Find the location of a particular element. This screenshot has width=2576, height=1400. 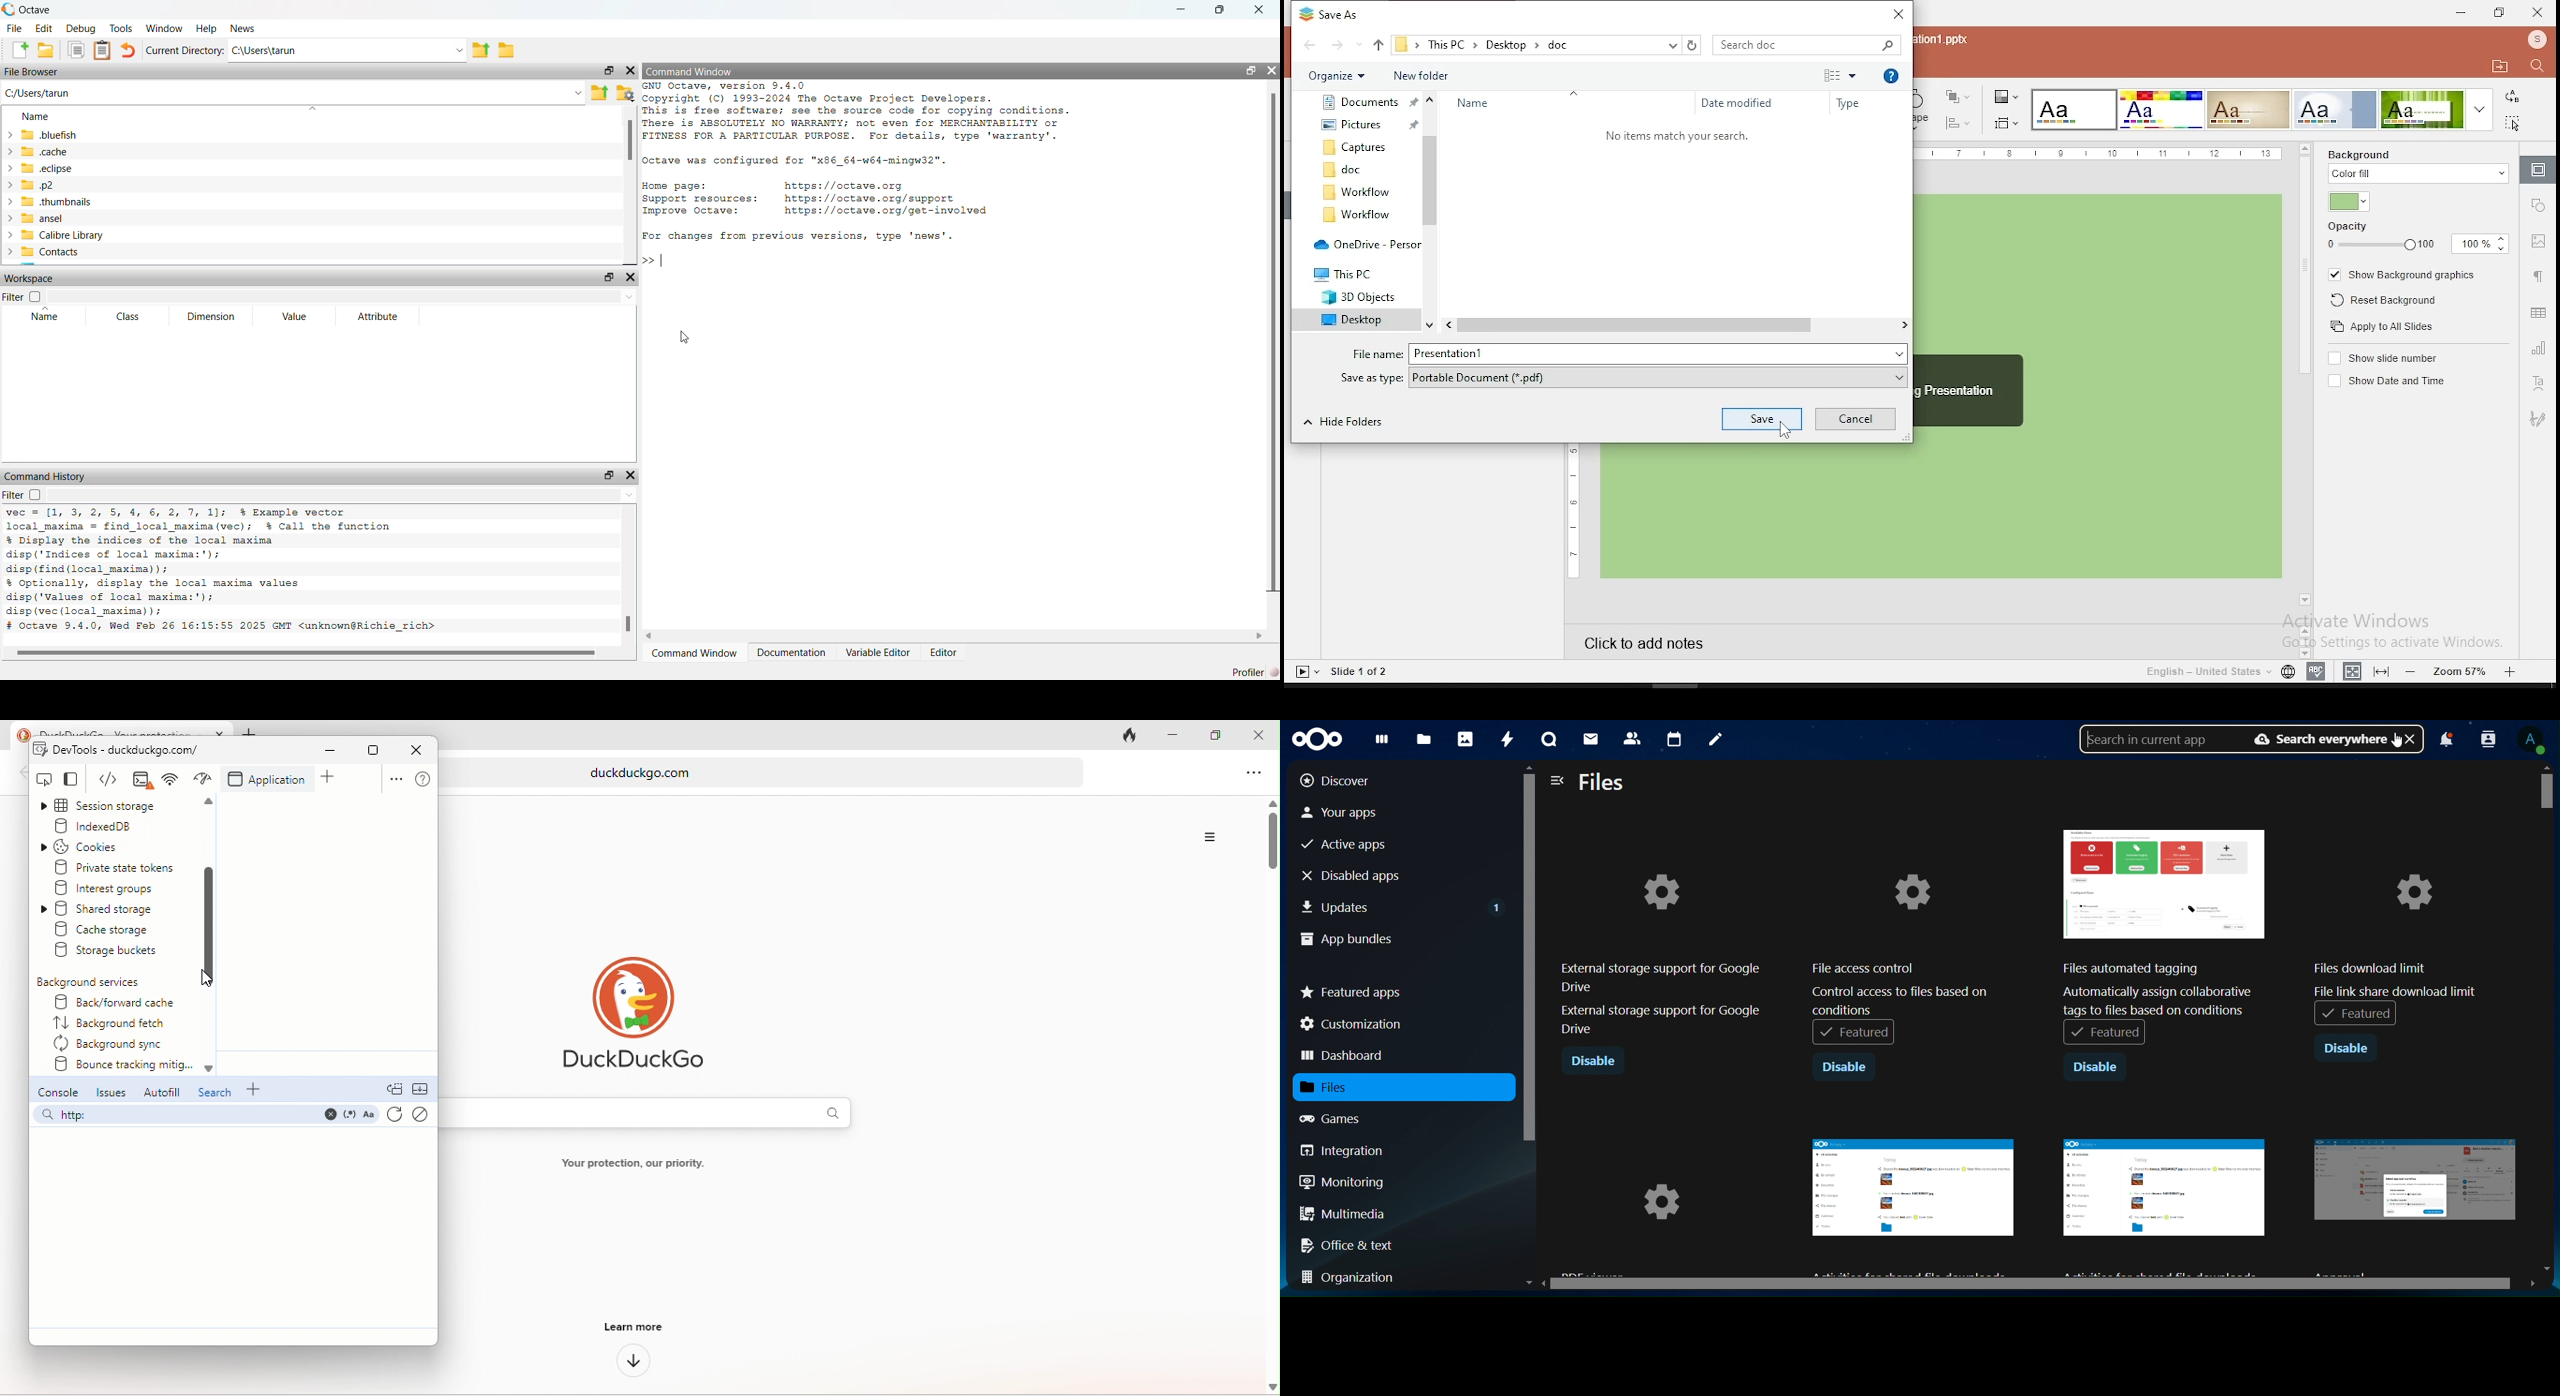

cursor is located at coordinates (1785, 431).